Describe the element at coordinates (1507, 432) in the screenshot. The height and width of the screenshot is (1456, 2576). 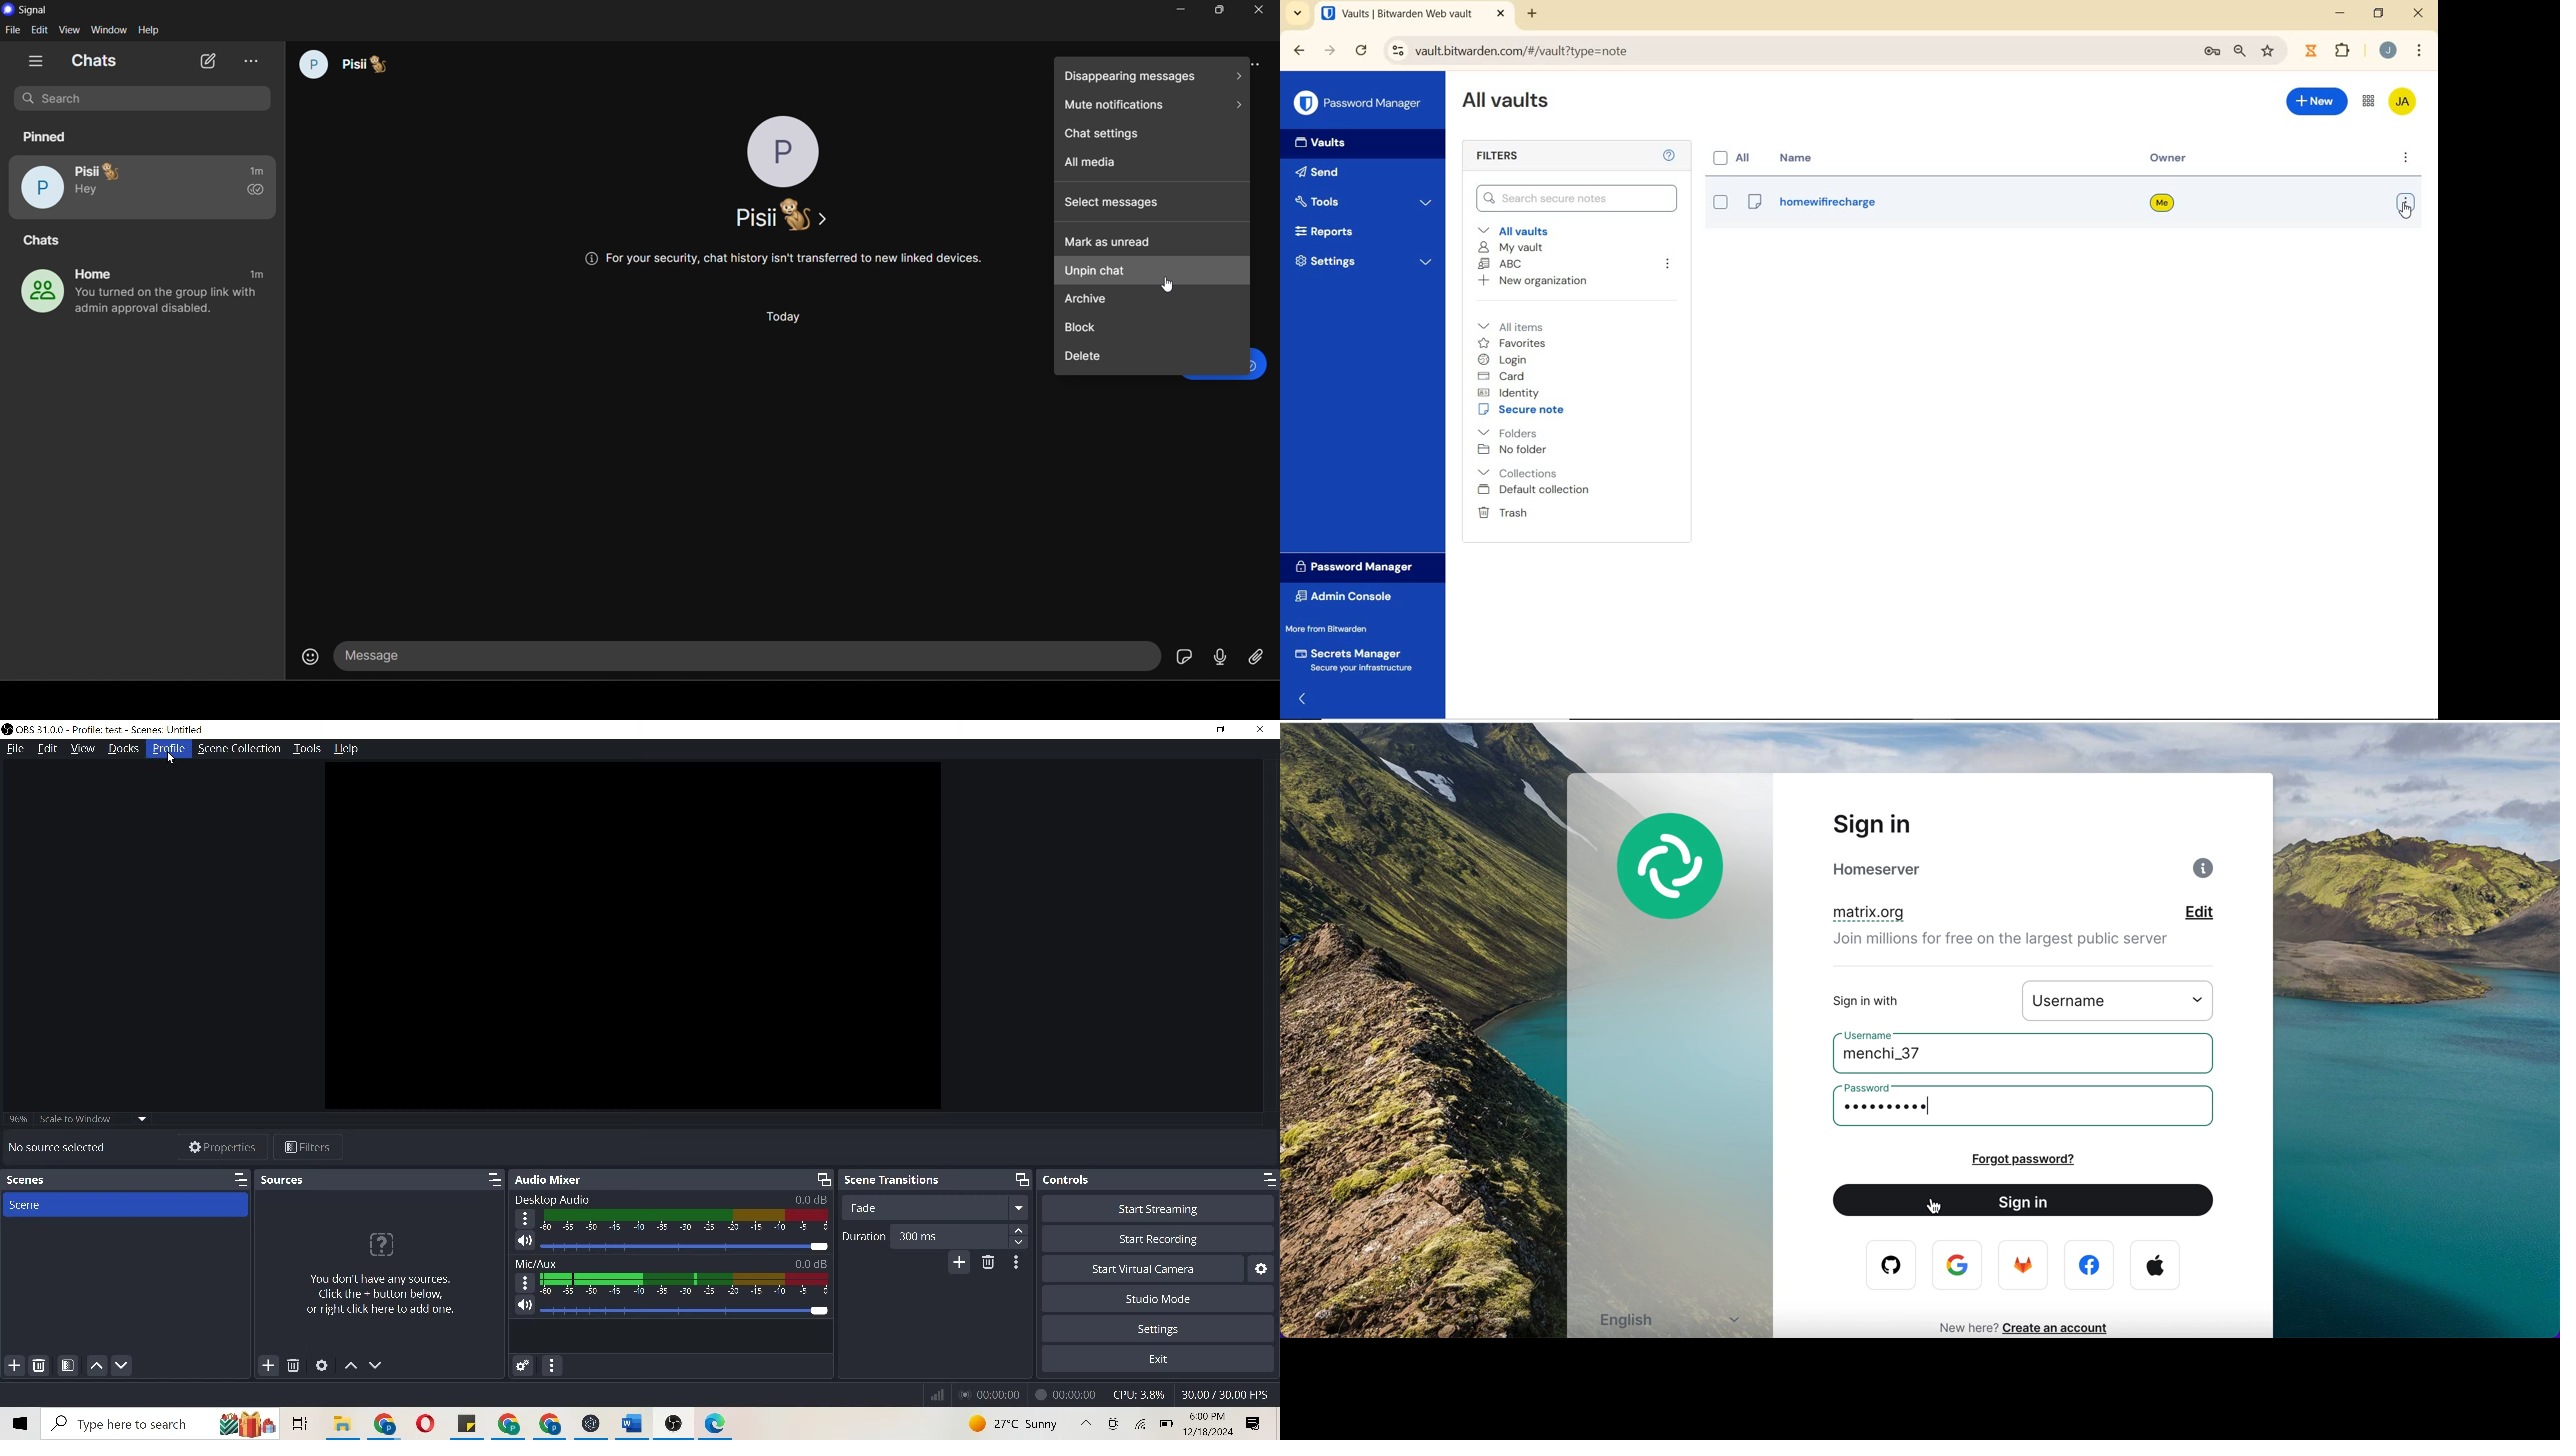
I see `folders` at that location.